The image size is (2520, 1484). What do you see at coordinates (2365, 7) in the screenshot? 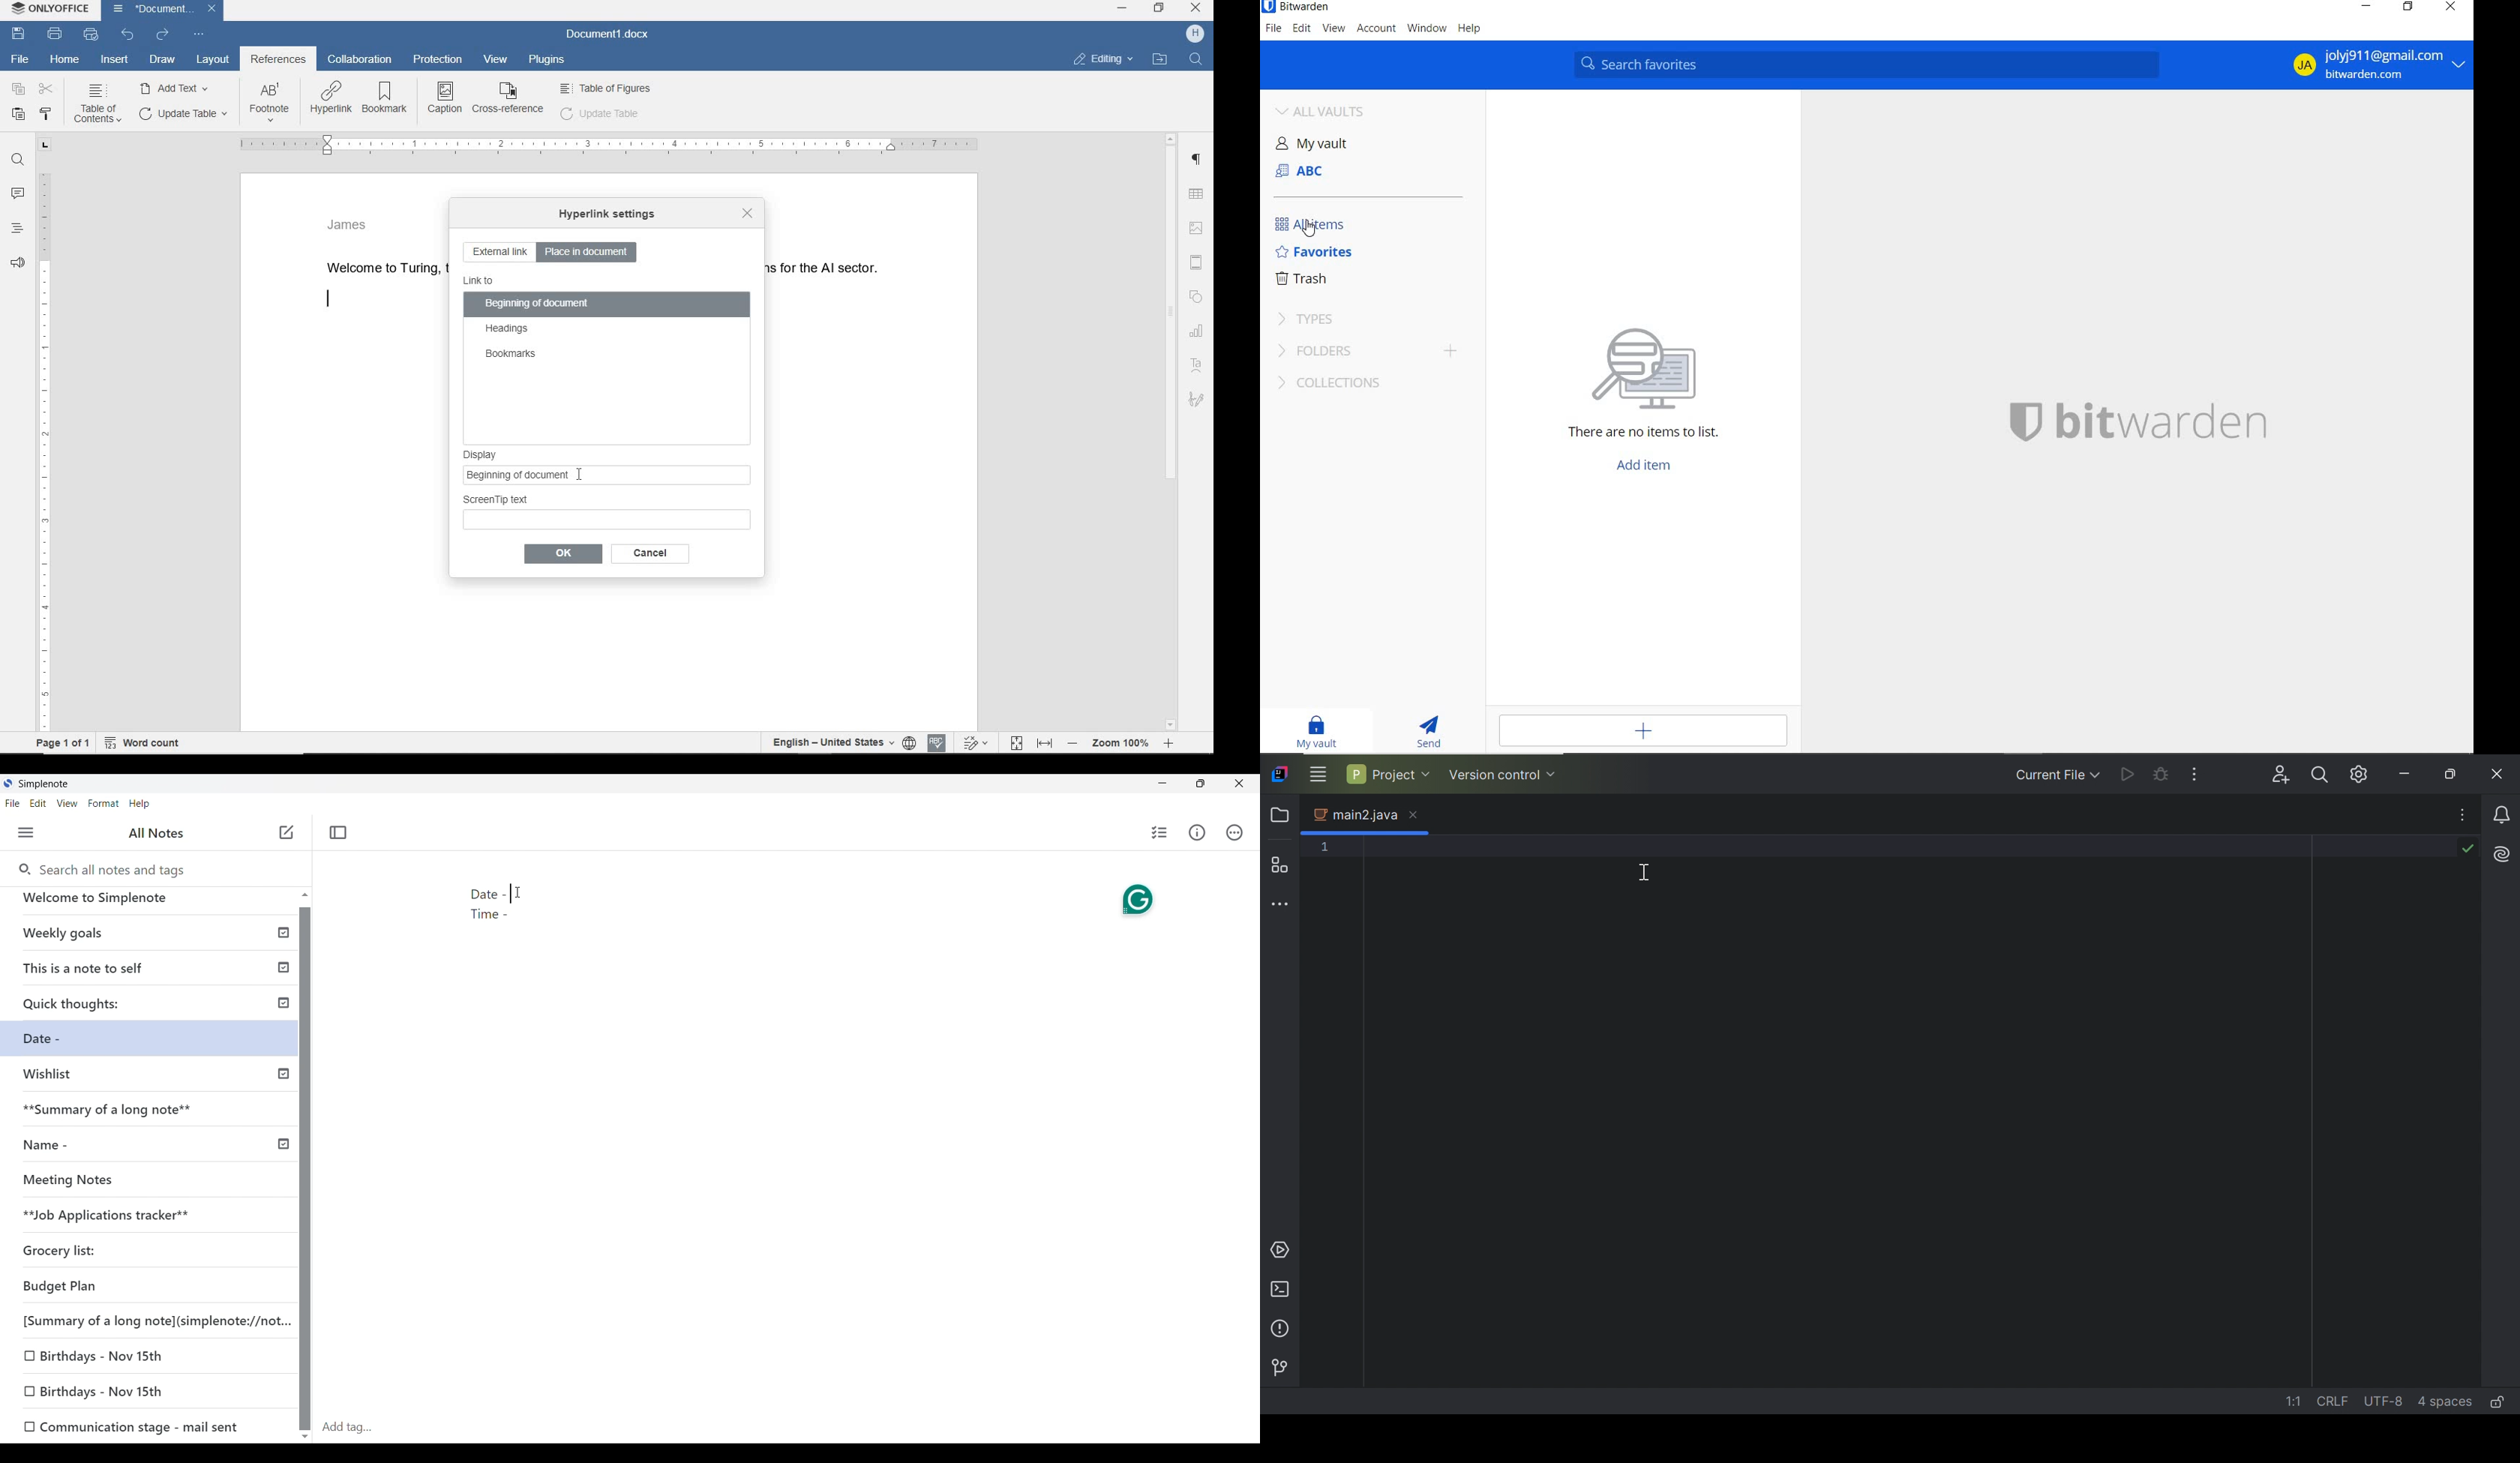
I see `MINIMIZE` at bounding box center [2365, 7].